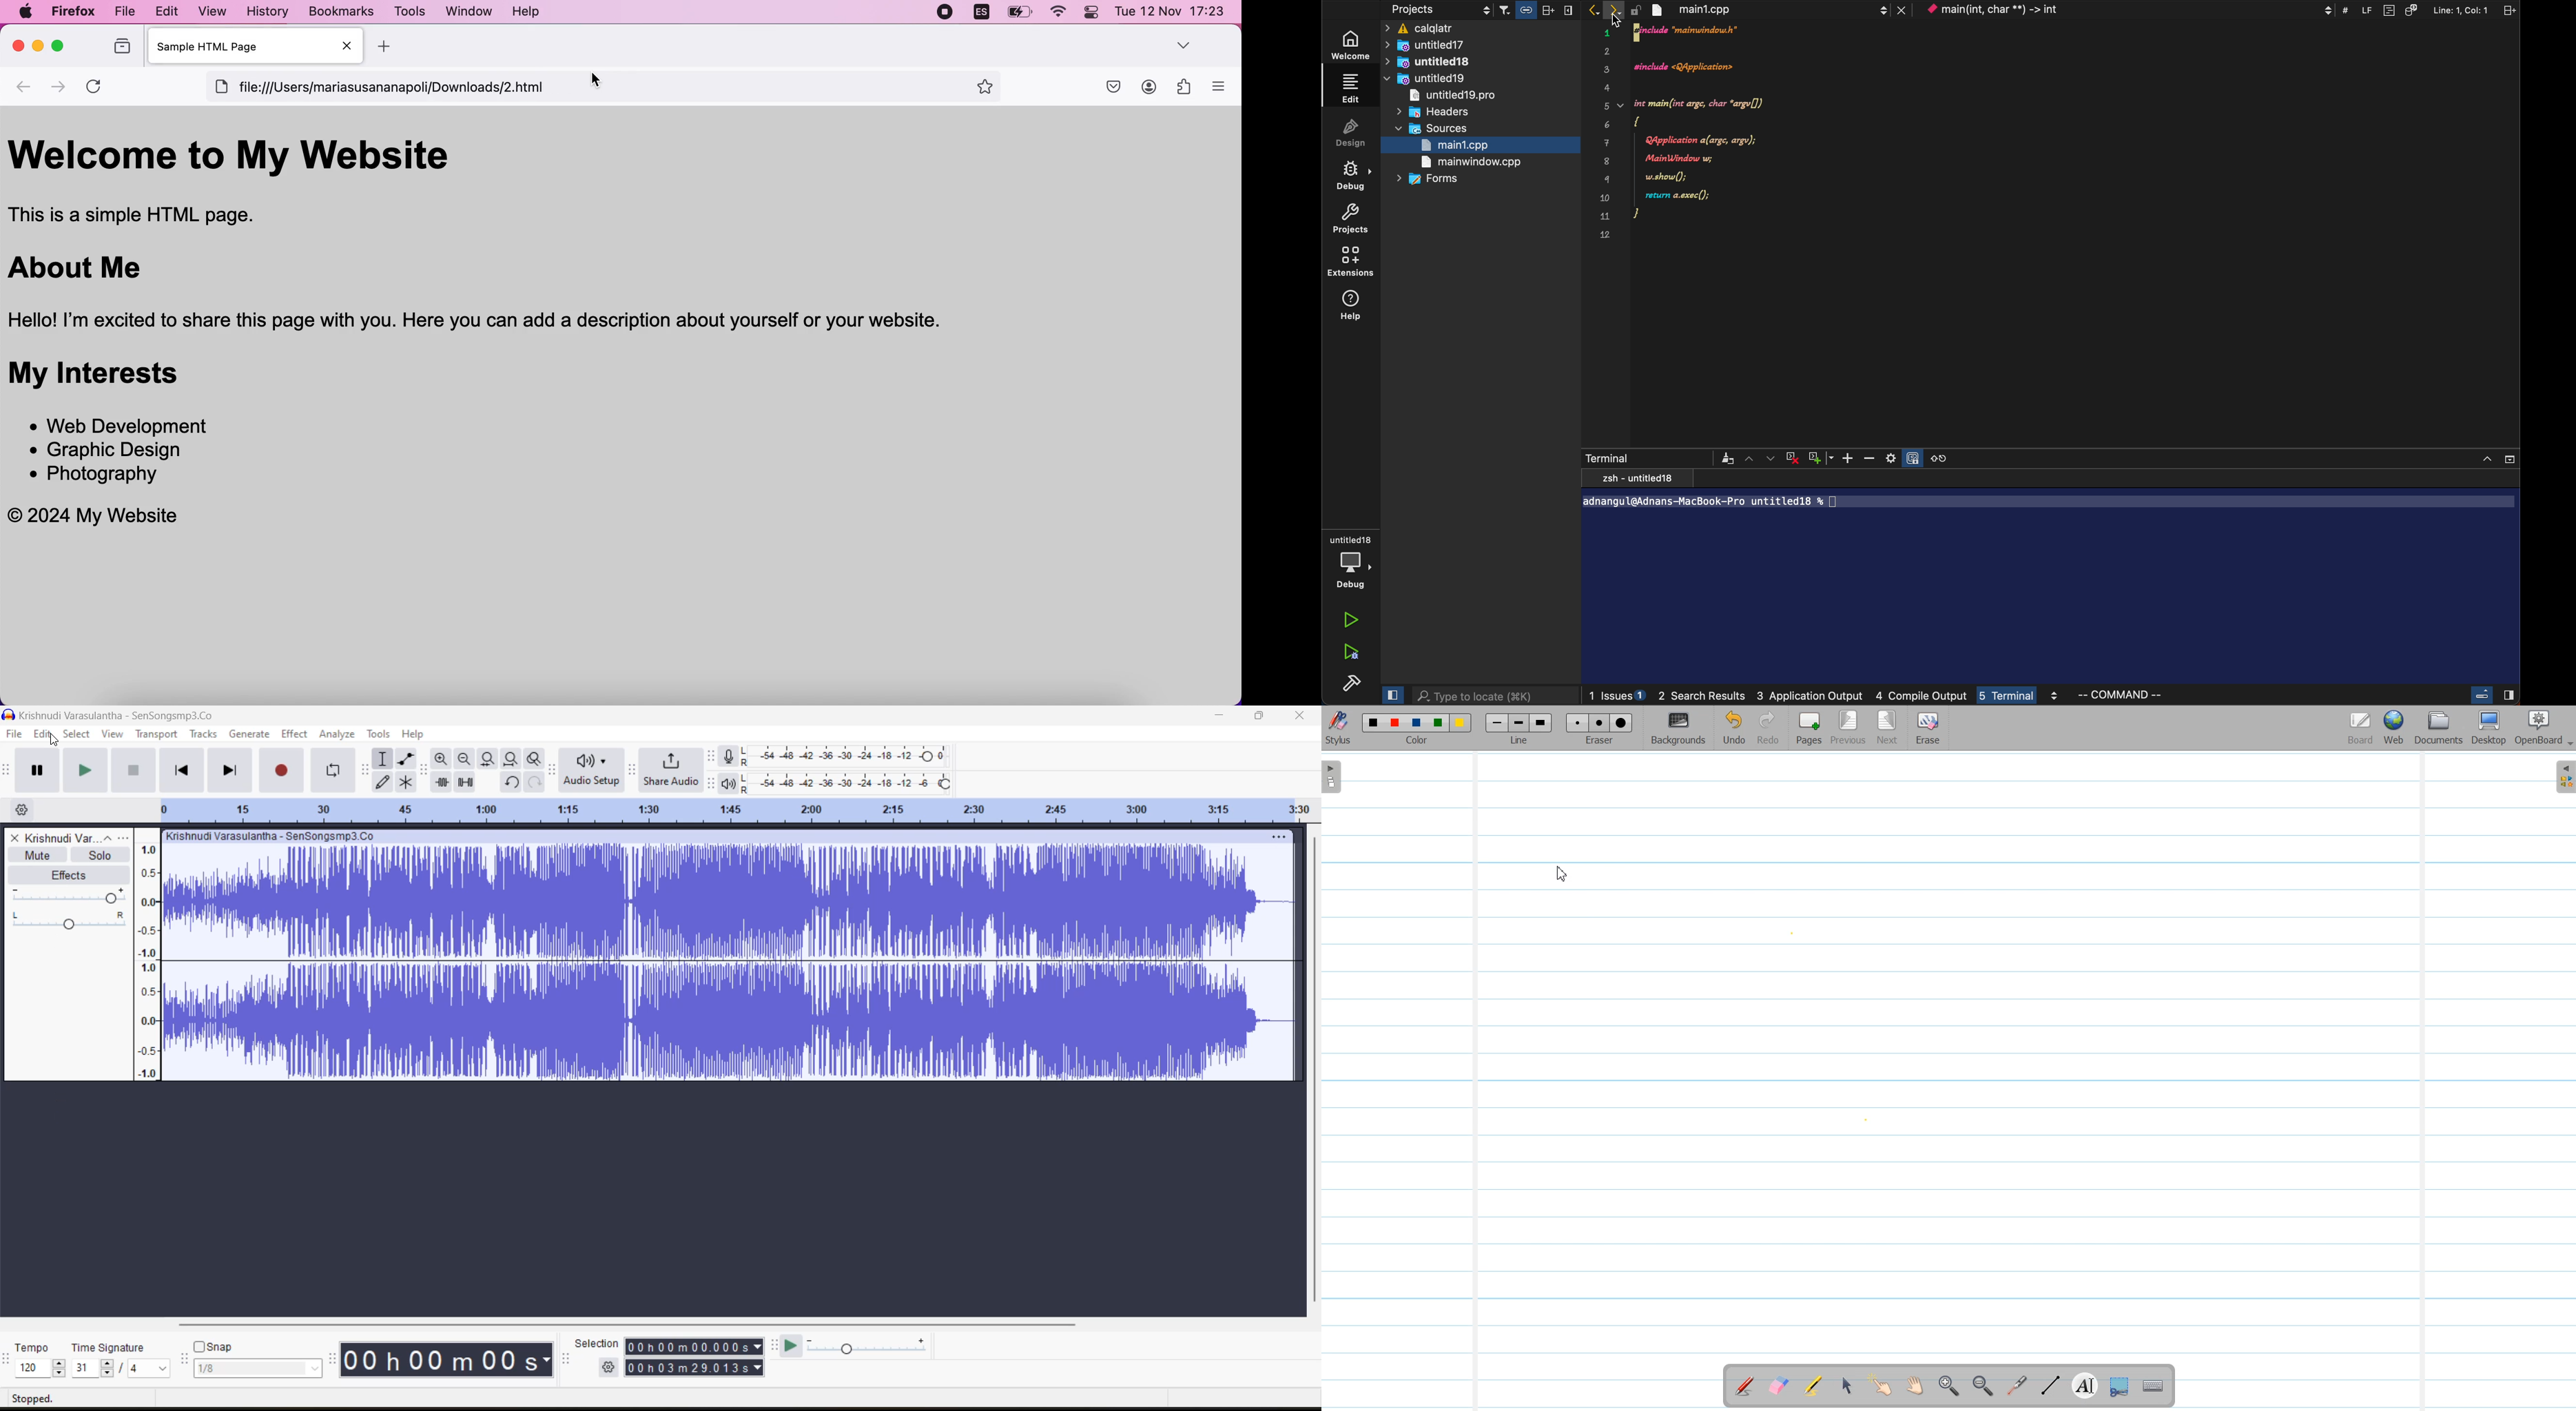  What do you see at coordinates (535, 758) in the screenshot?
I see `zoom toggle` at bounding box center [535, 758].